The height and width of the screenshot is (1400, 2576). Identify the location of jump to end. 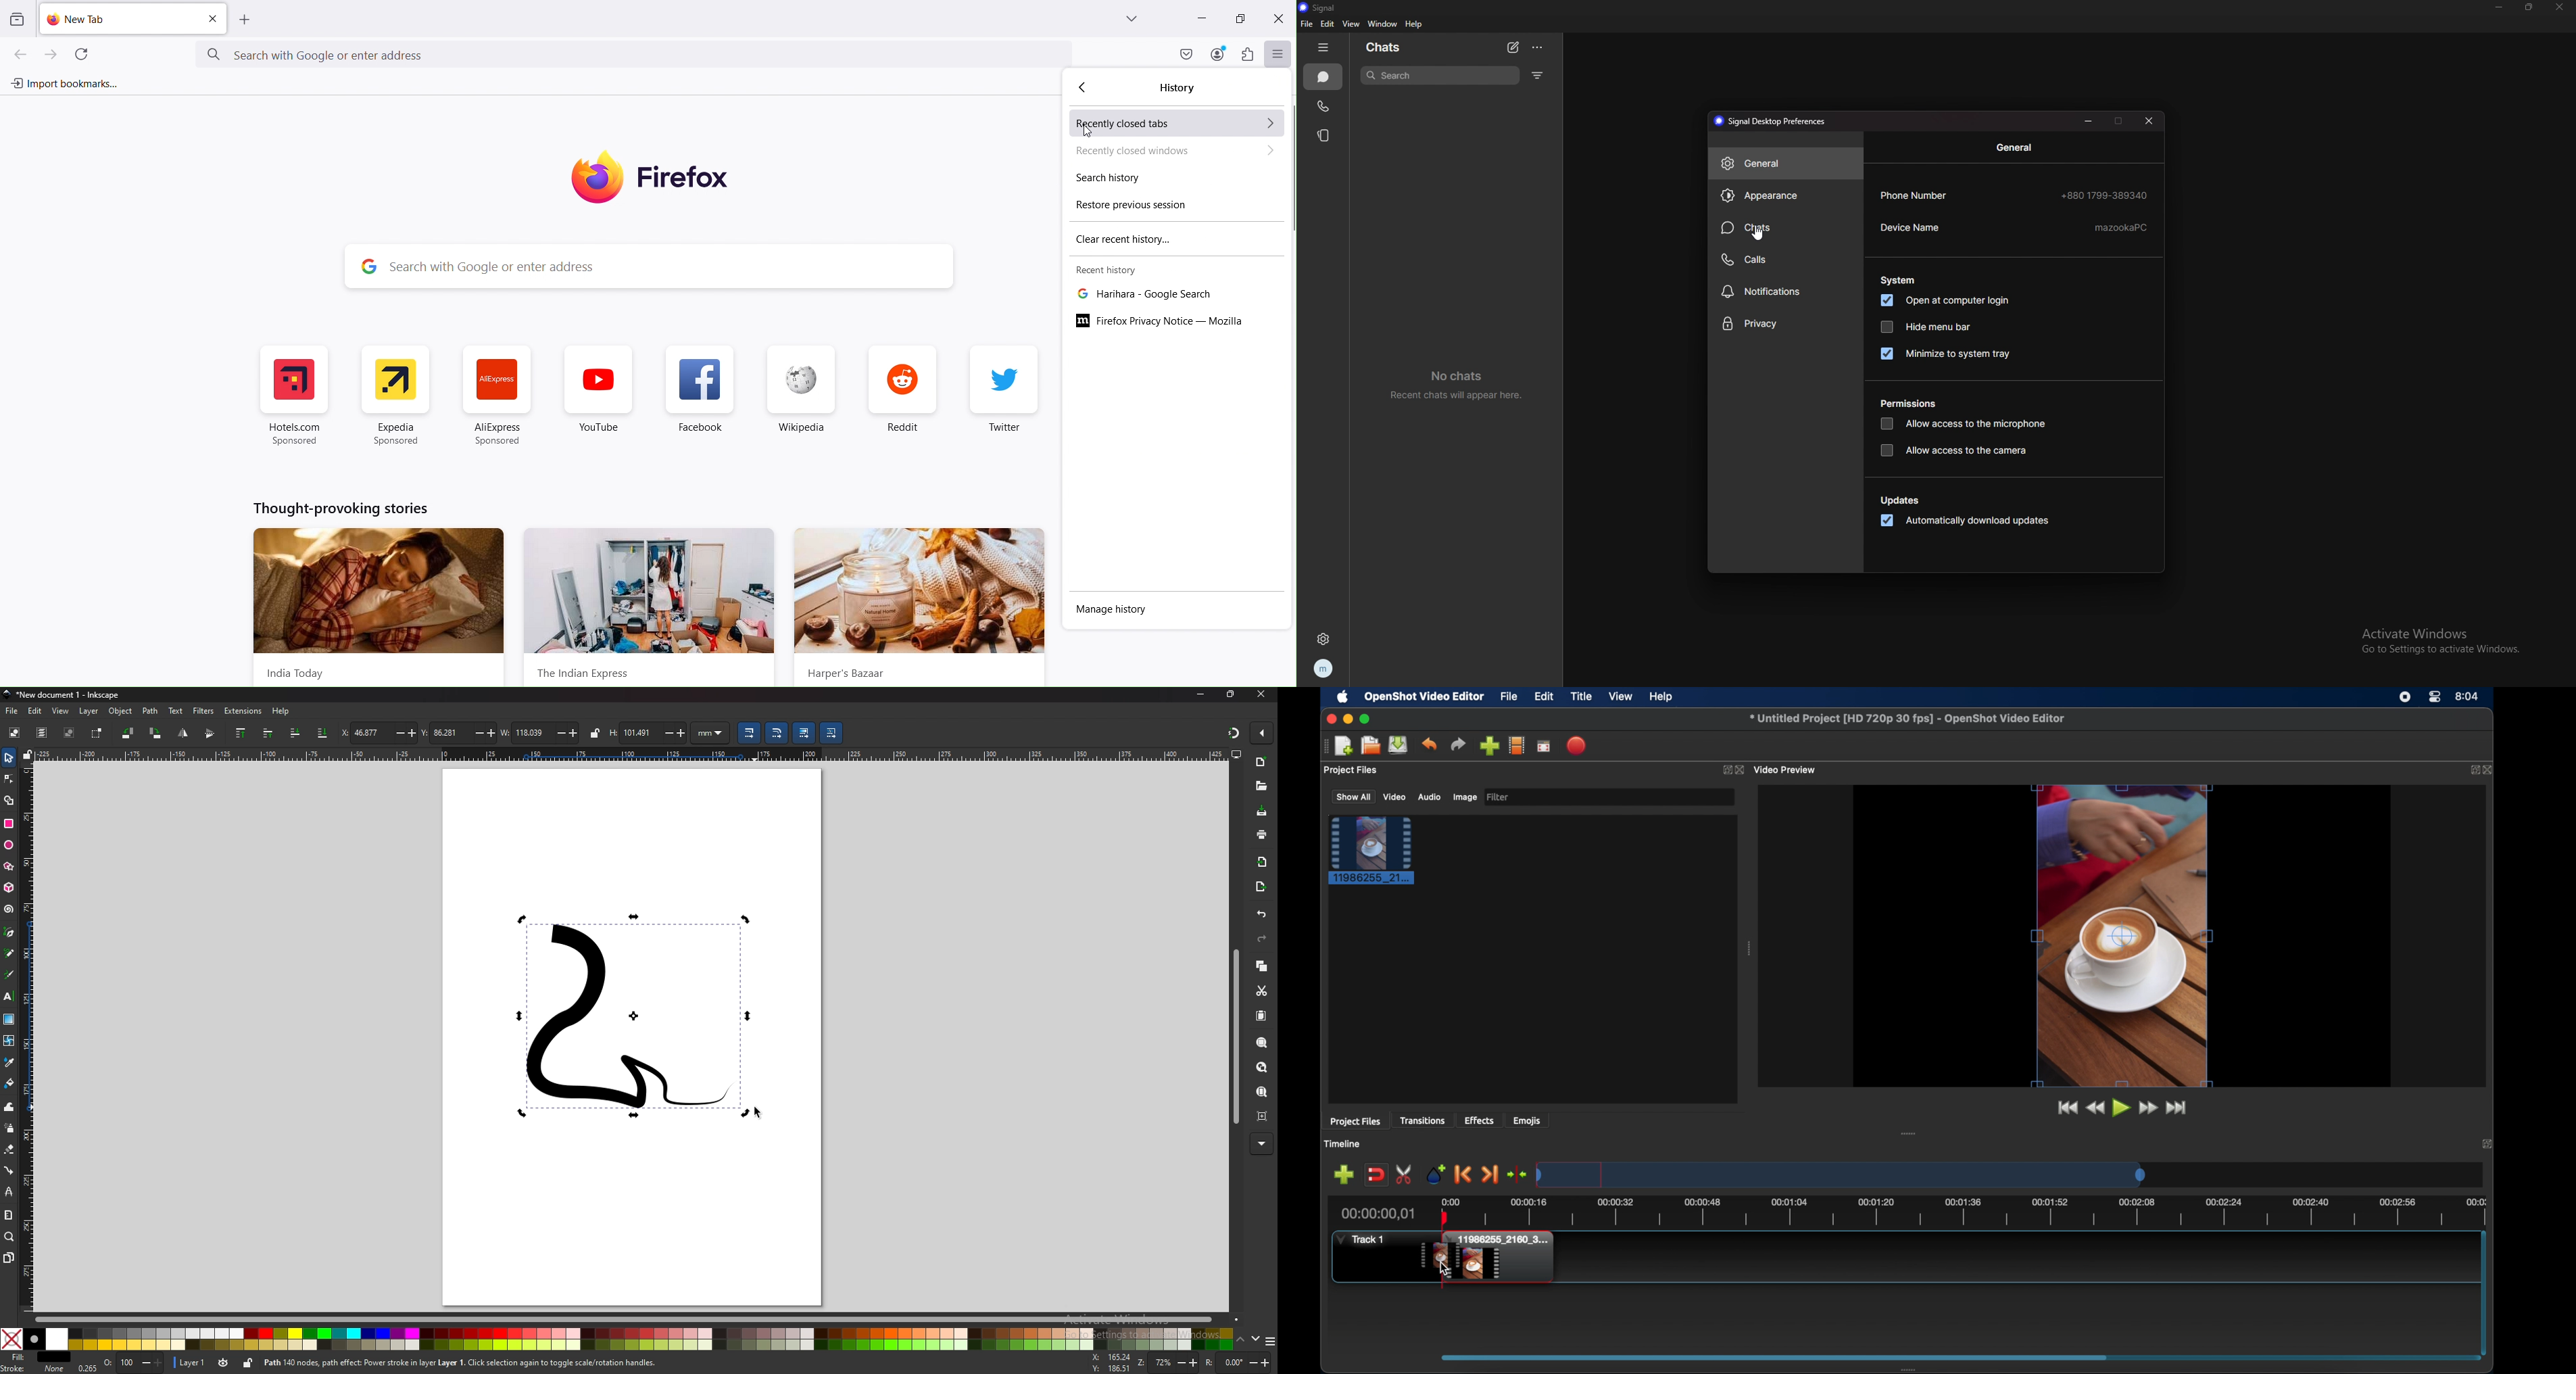
(2176, 1108).